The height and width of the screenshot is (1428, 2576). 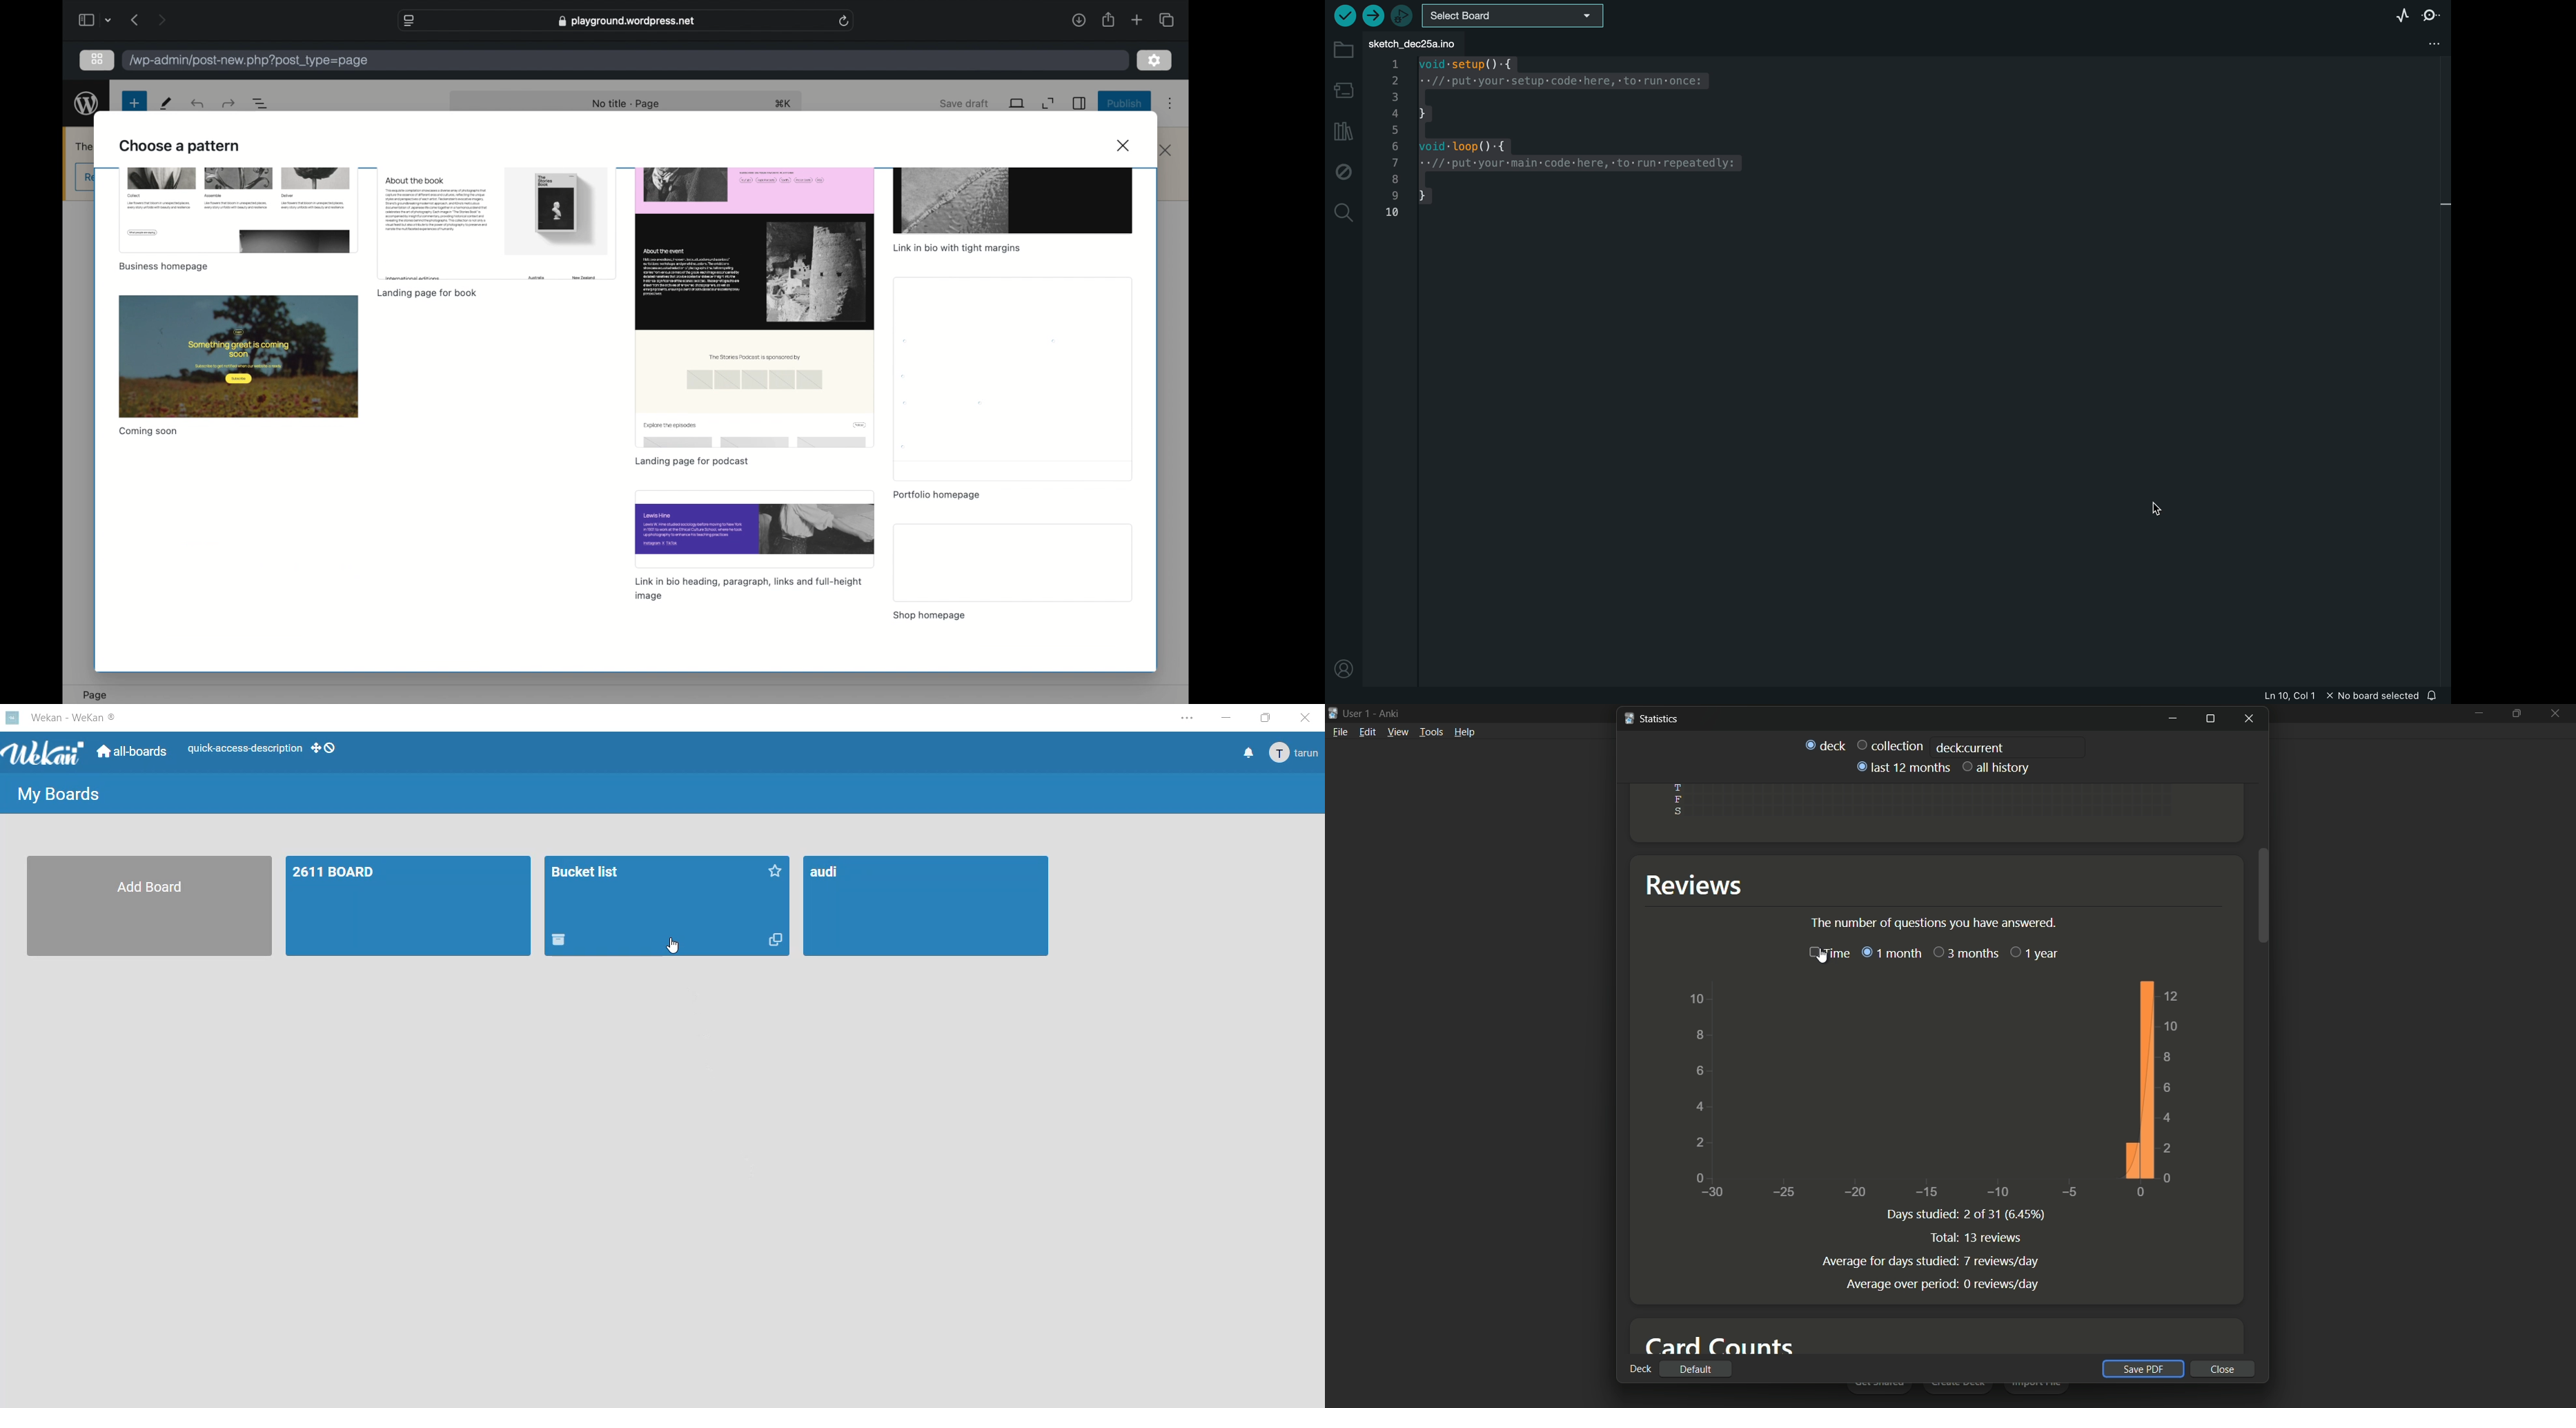 What do you see at coordinates (1017, 104) in the screenshot?
I see `view` at bounding box center [1017, 104].